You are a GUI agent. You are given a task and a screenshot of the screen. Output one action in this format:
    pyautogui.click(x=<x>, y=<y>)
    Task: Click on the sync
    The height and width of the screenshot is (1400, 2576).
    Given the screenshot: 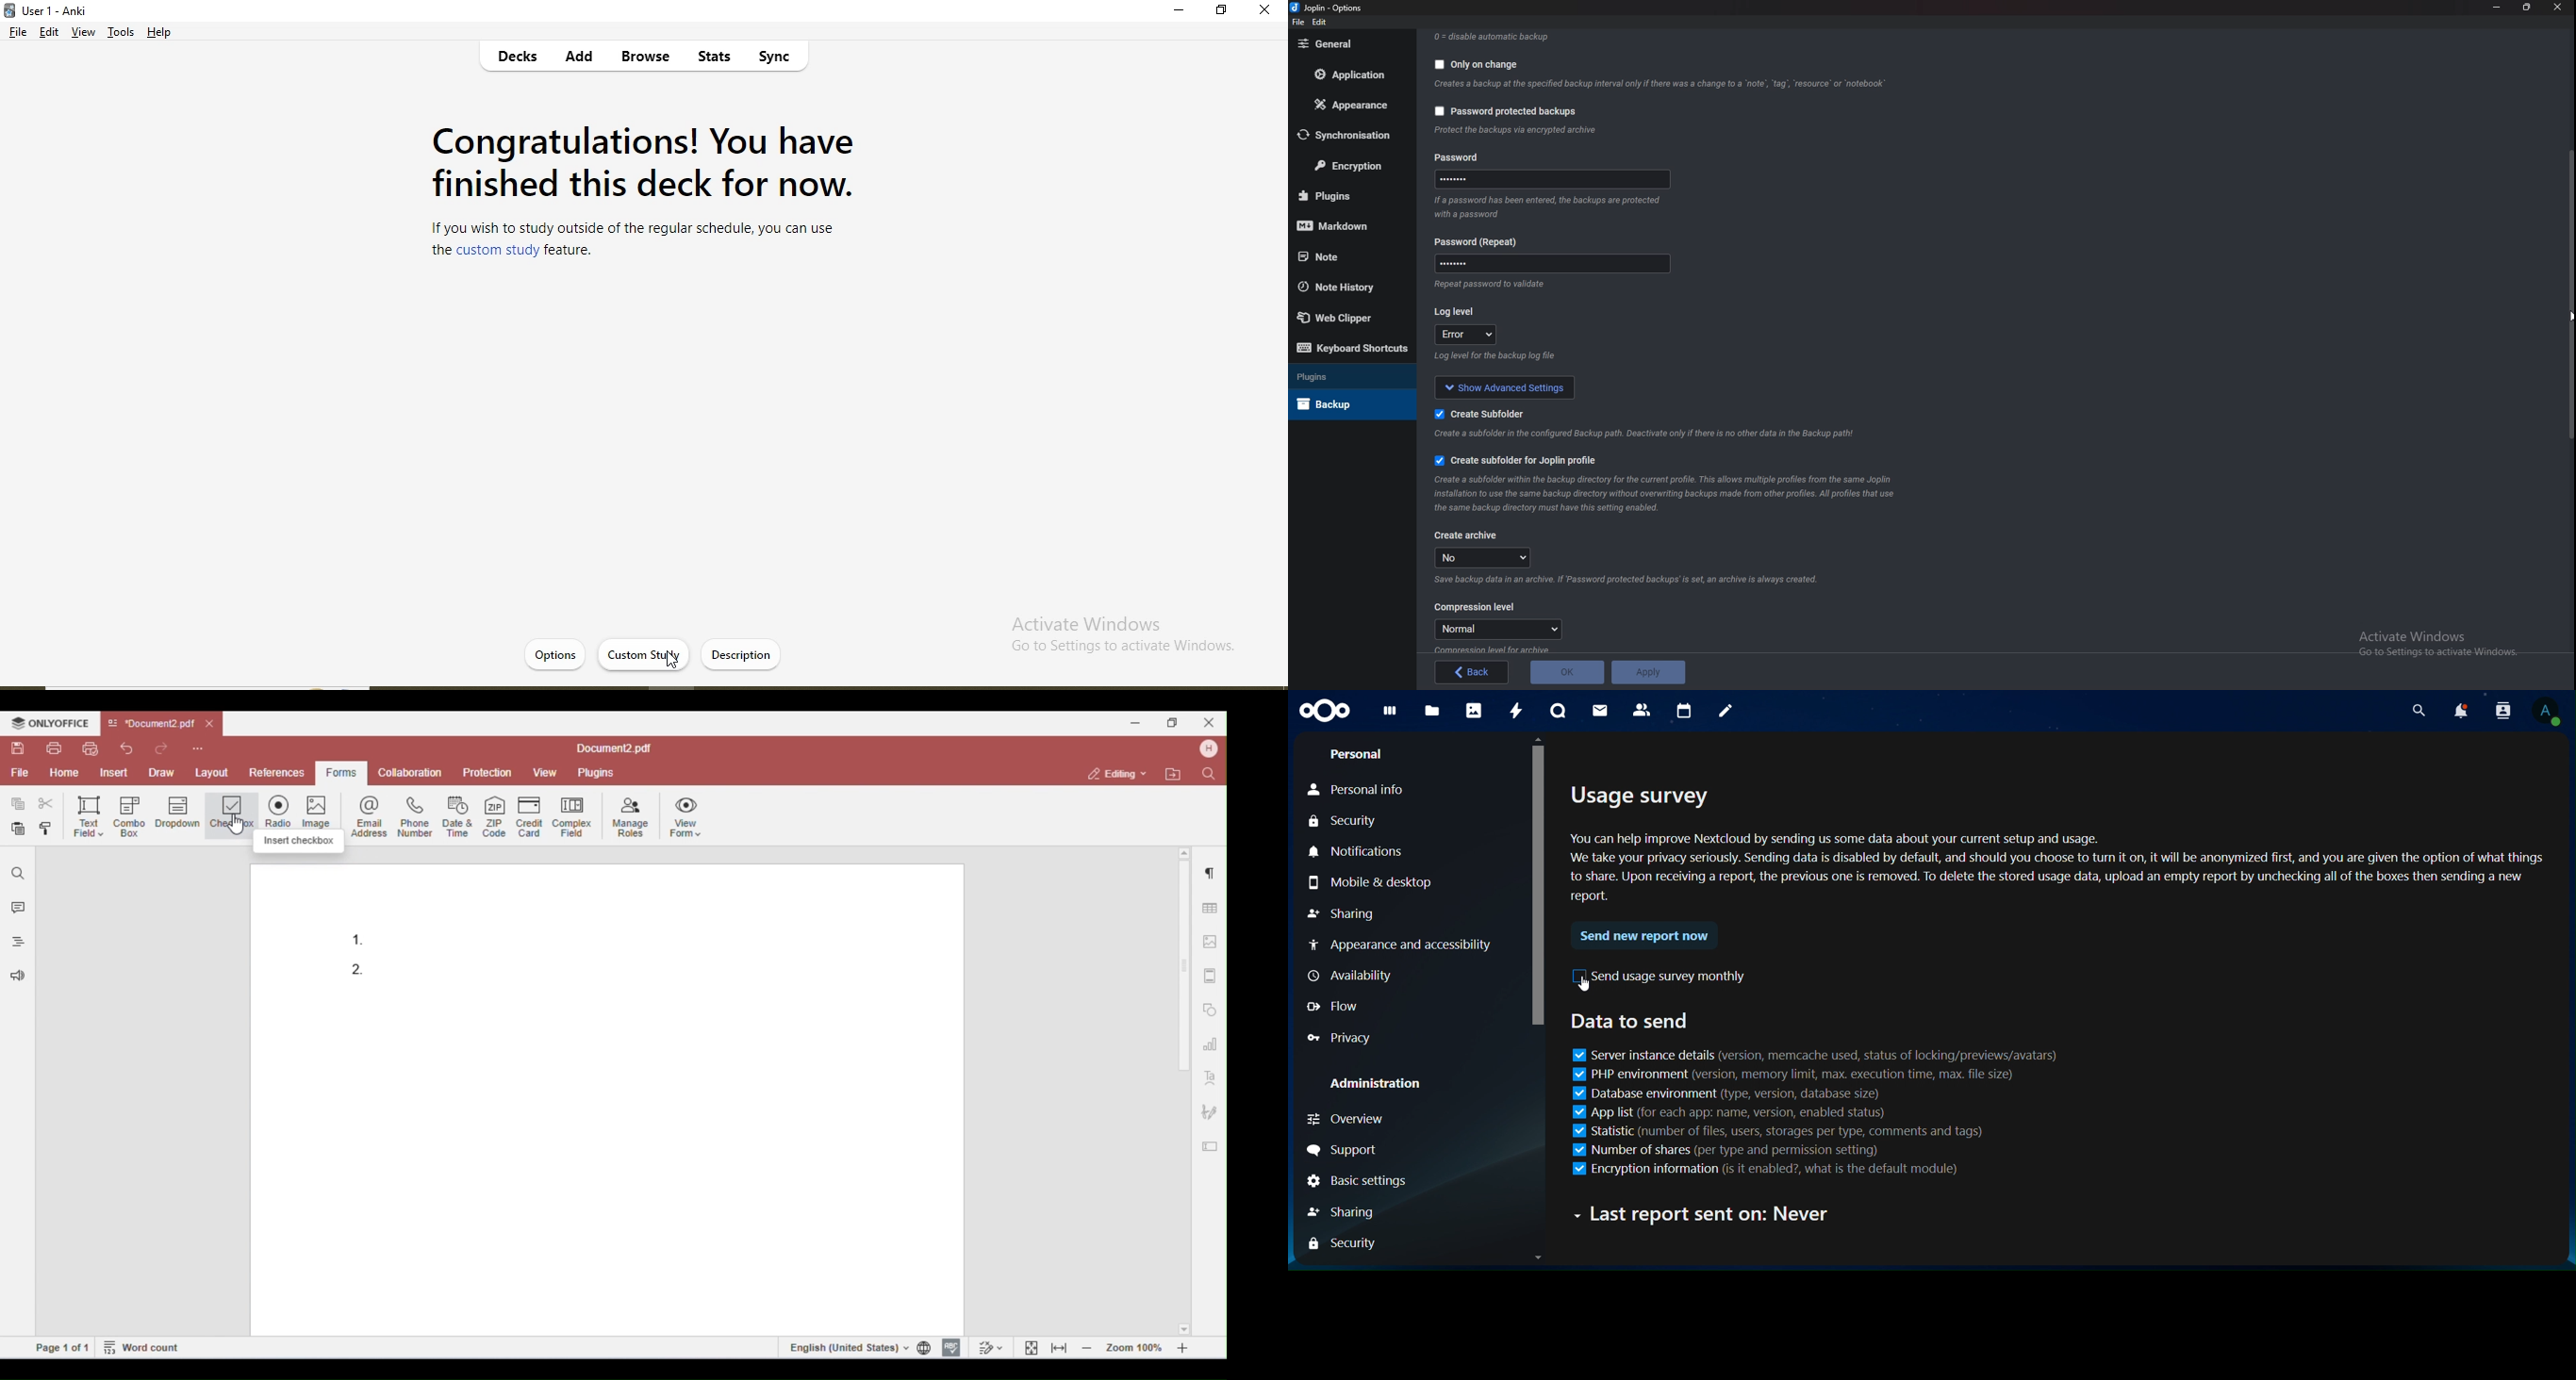 What is the action you would take?
    pyautogui.click(x=782, y=59)
    